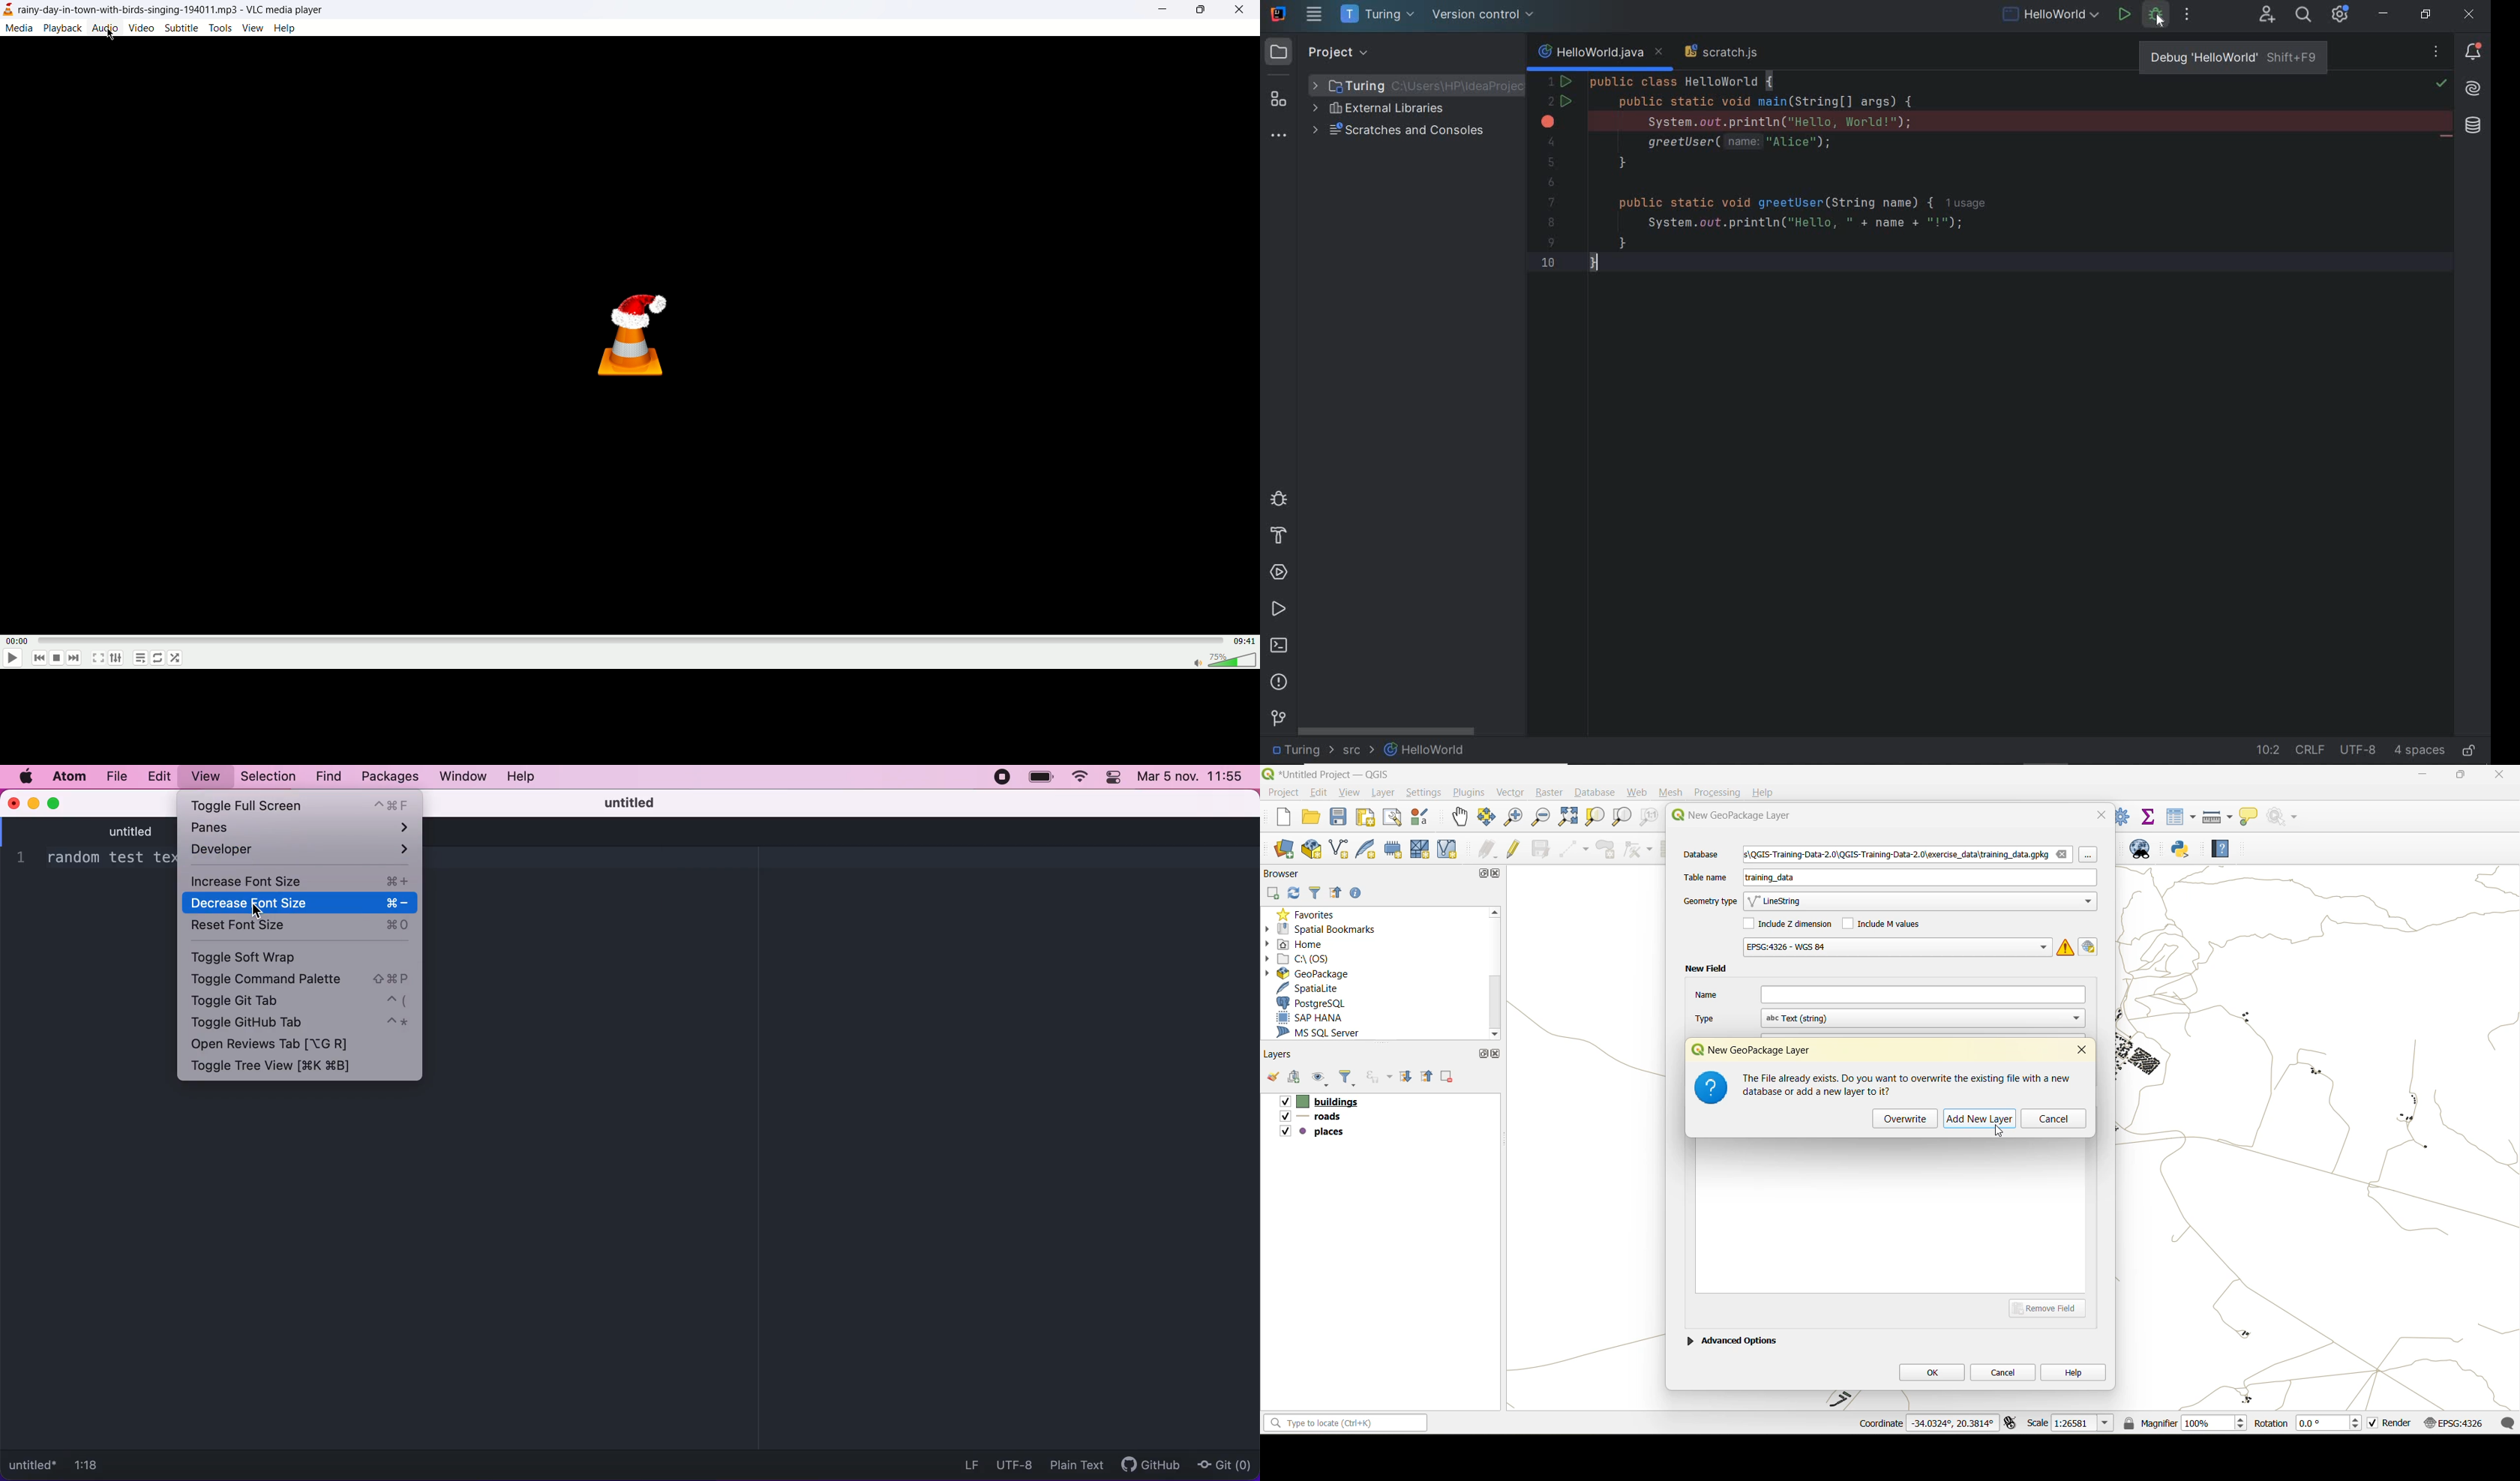  What do you see at coordinates (280, 956) in the screenshot?
I see `toggle soft wrap` at bounding box center [280, 956].